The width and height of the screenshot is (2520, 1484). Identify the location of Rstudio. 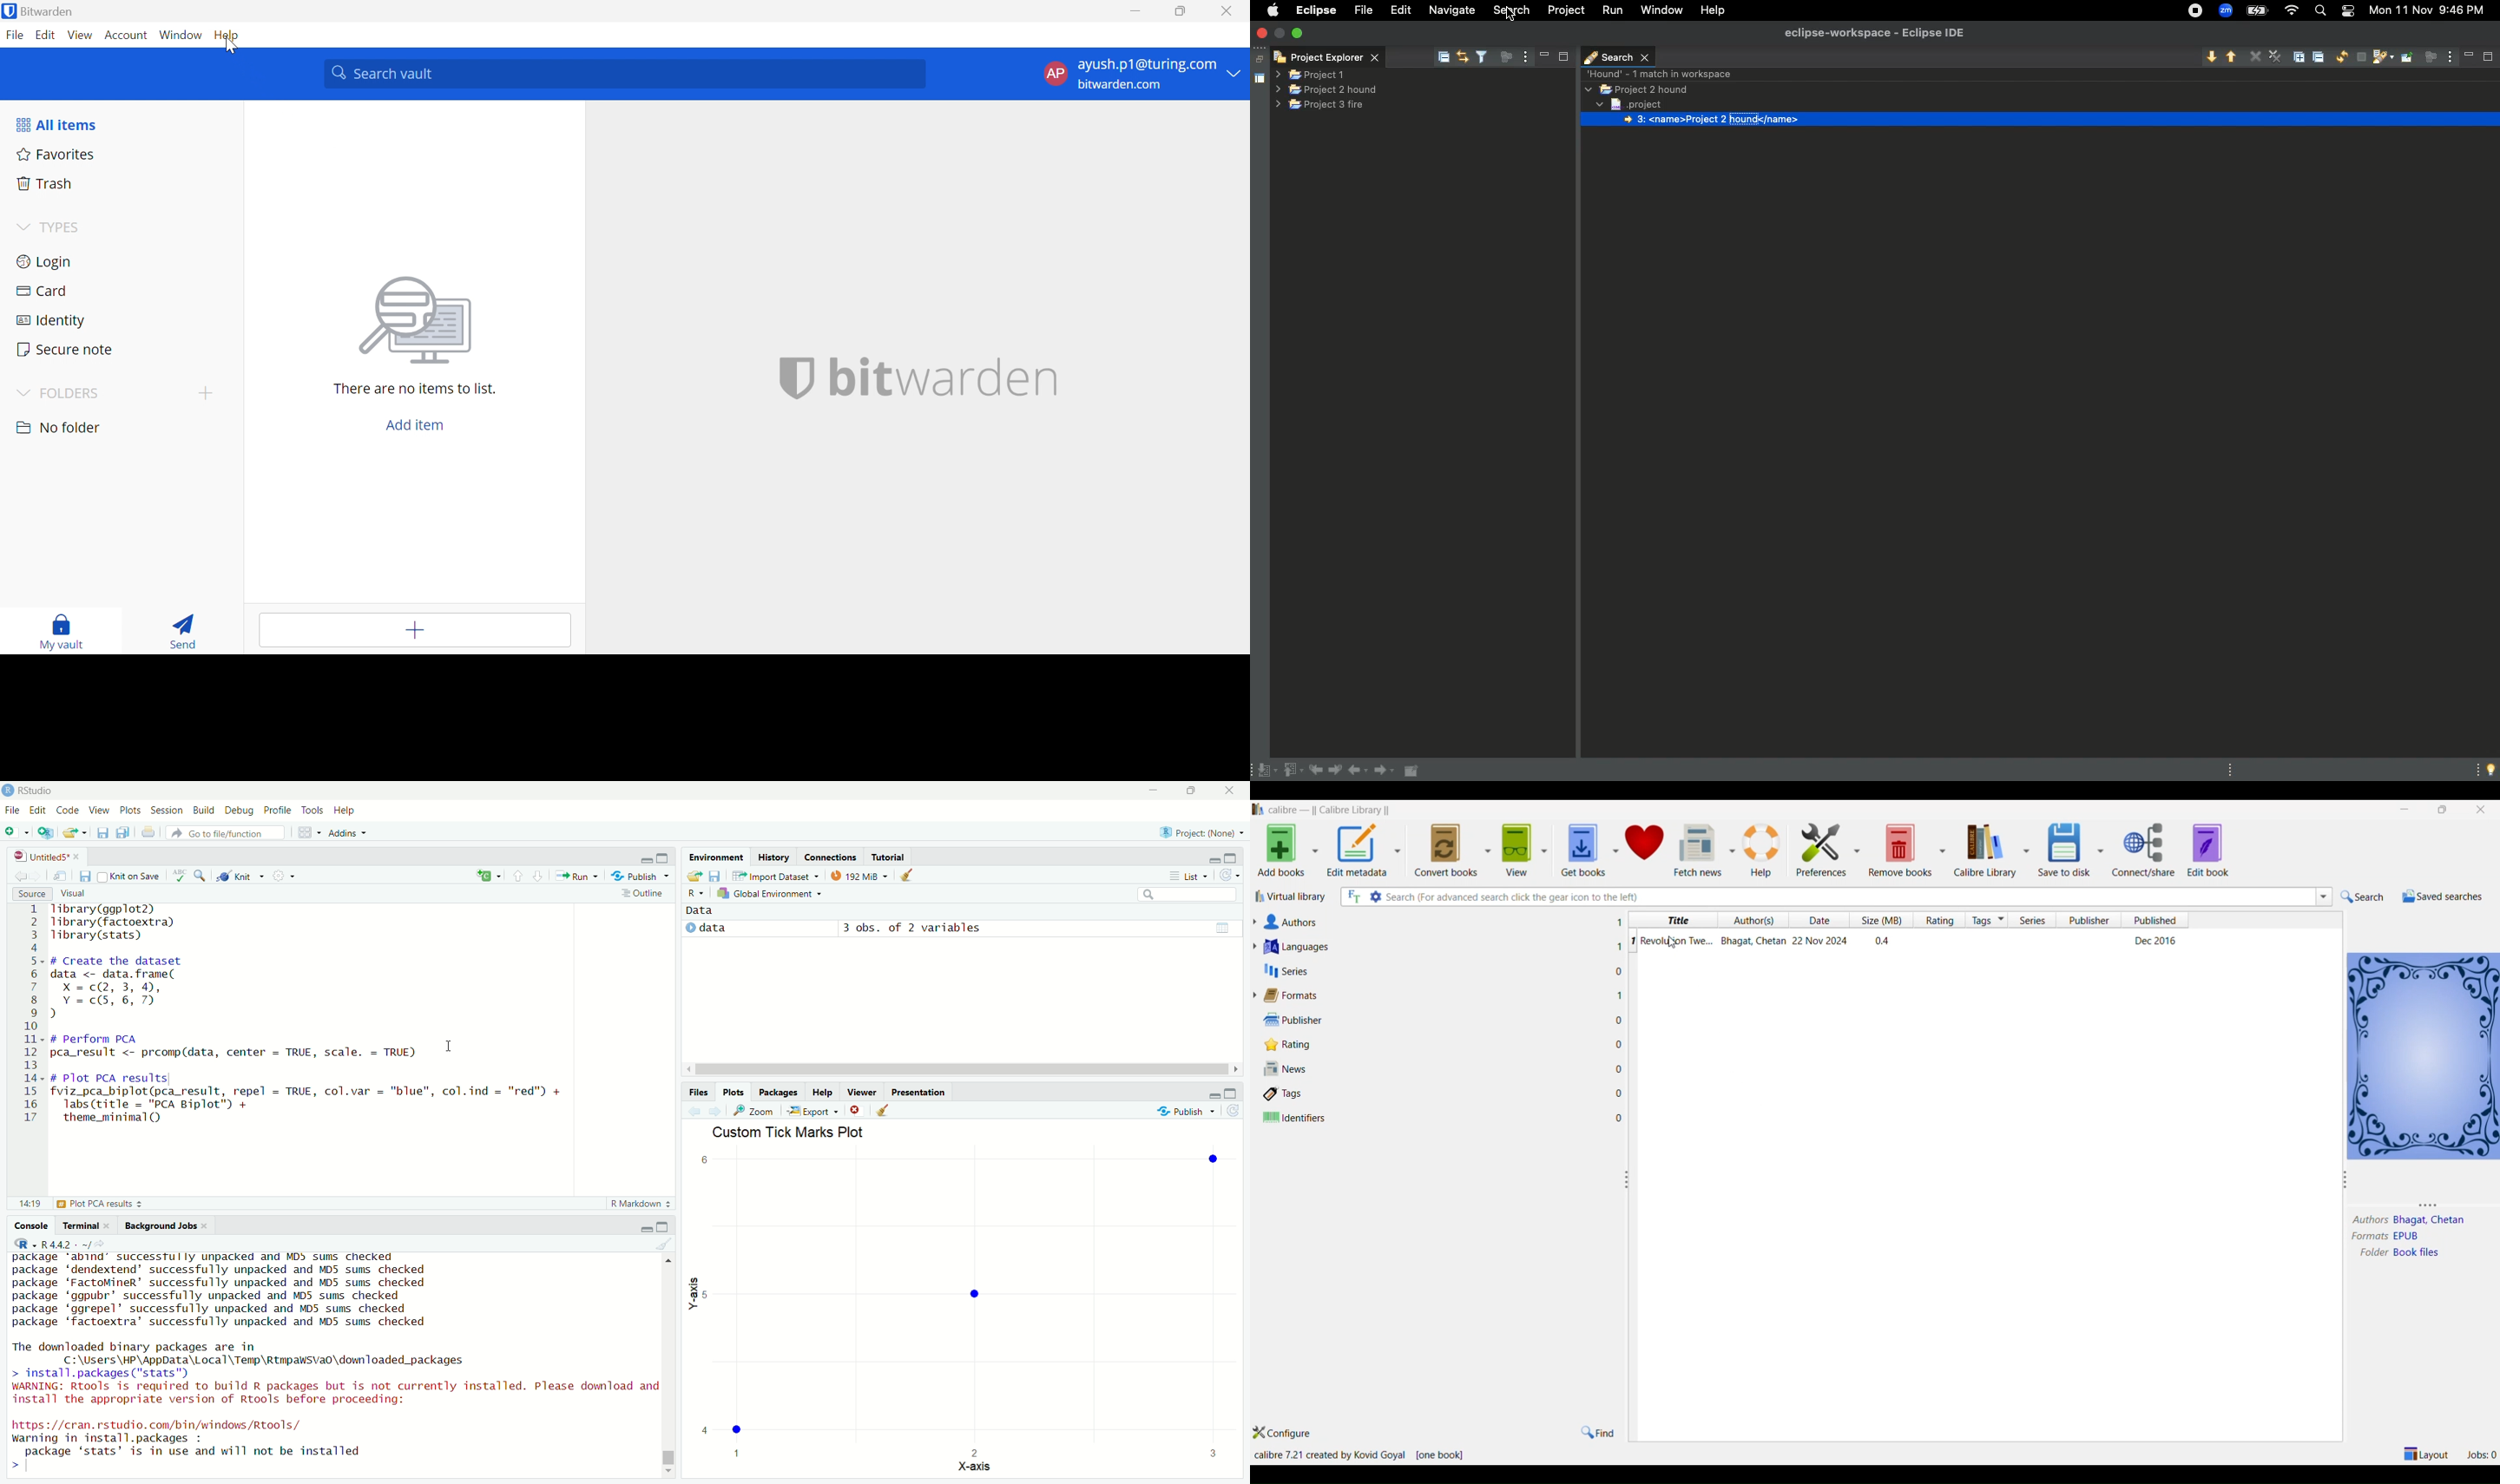
(43, 791).